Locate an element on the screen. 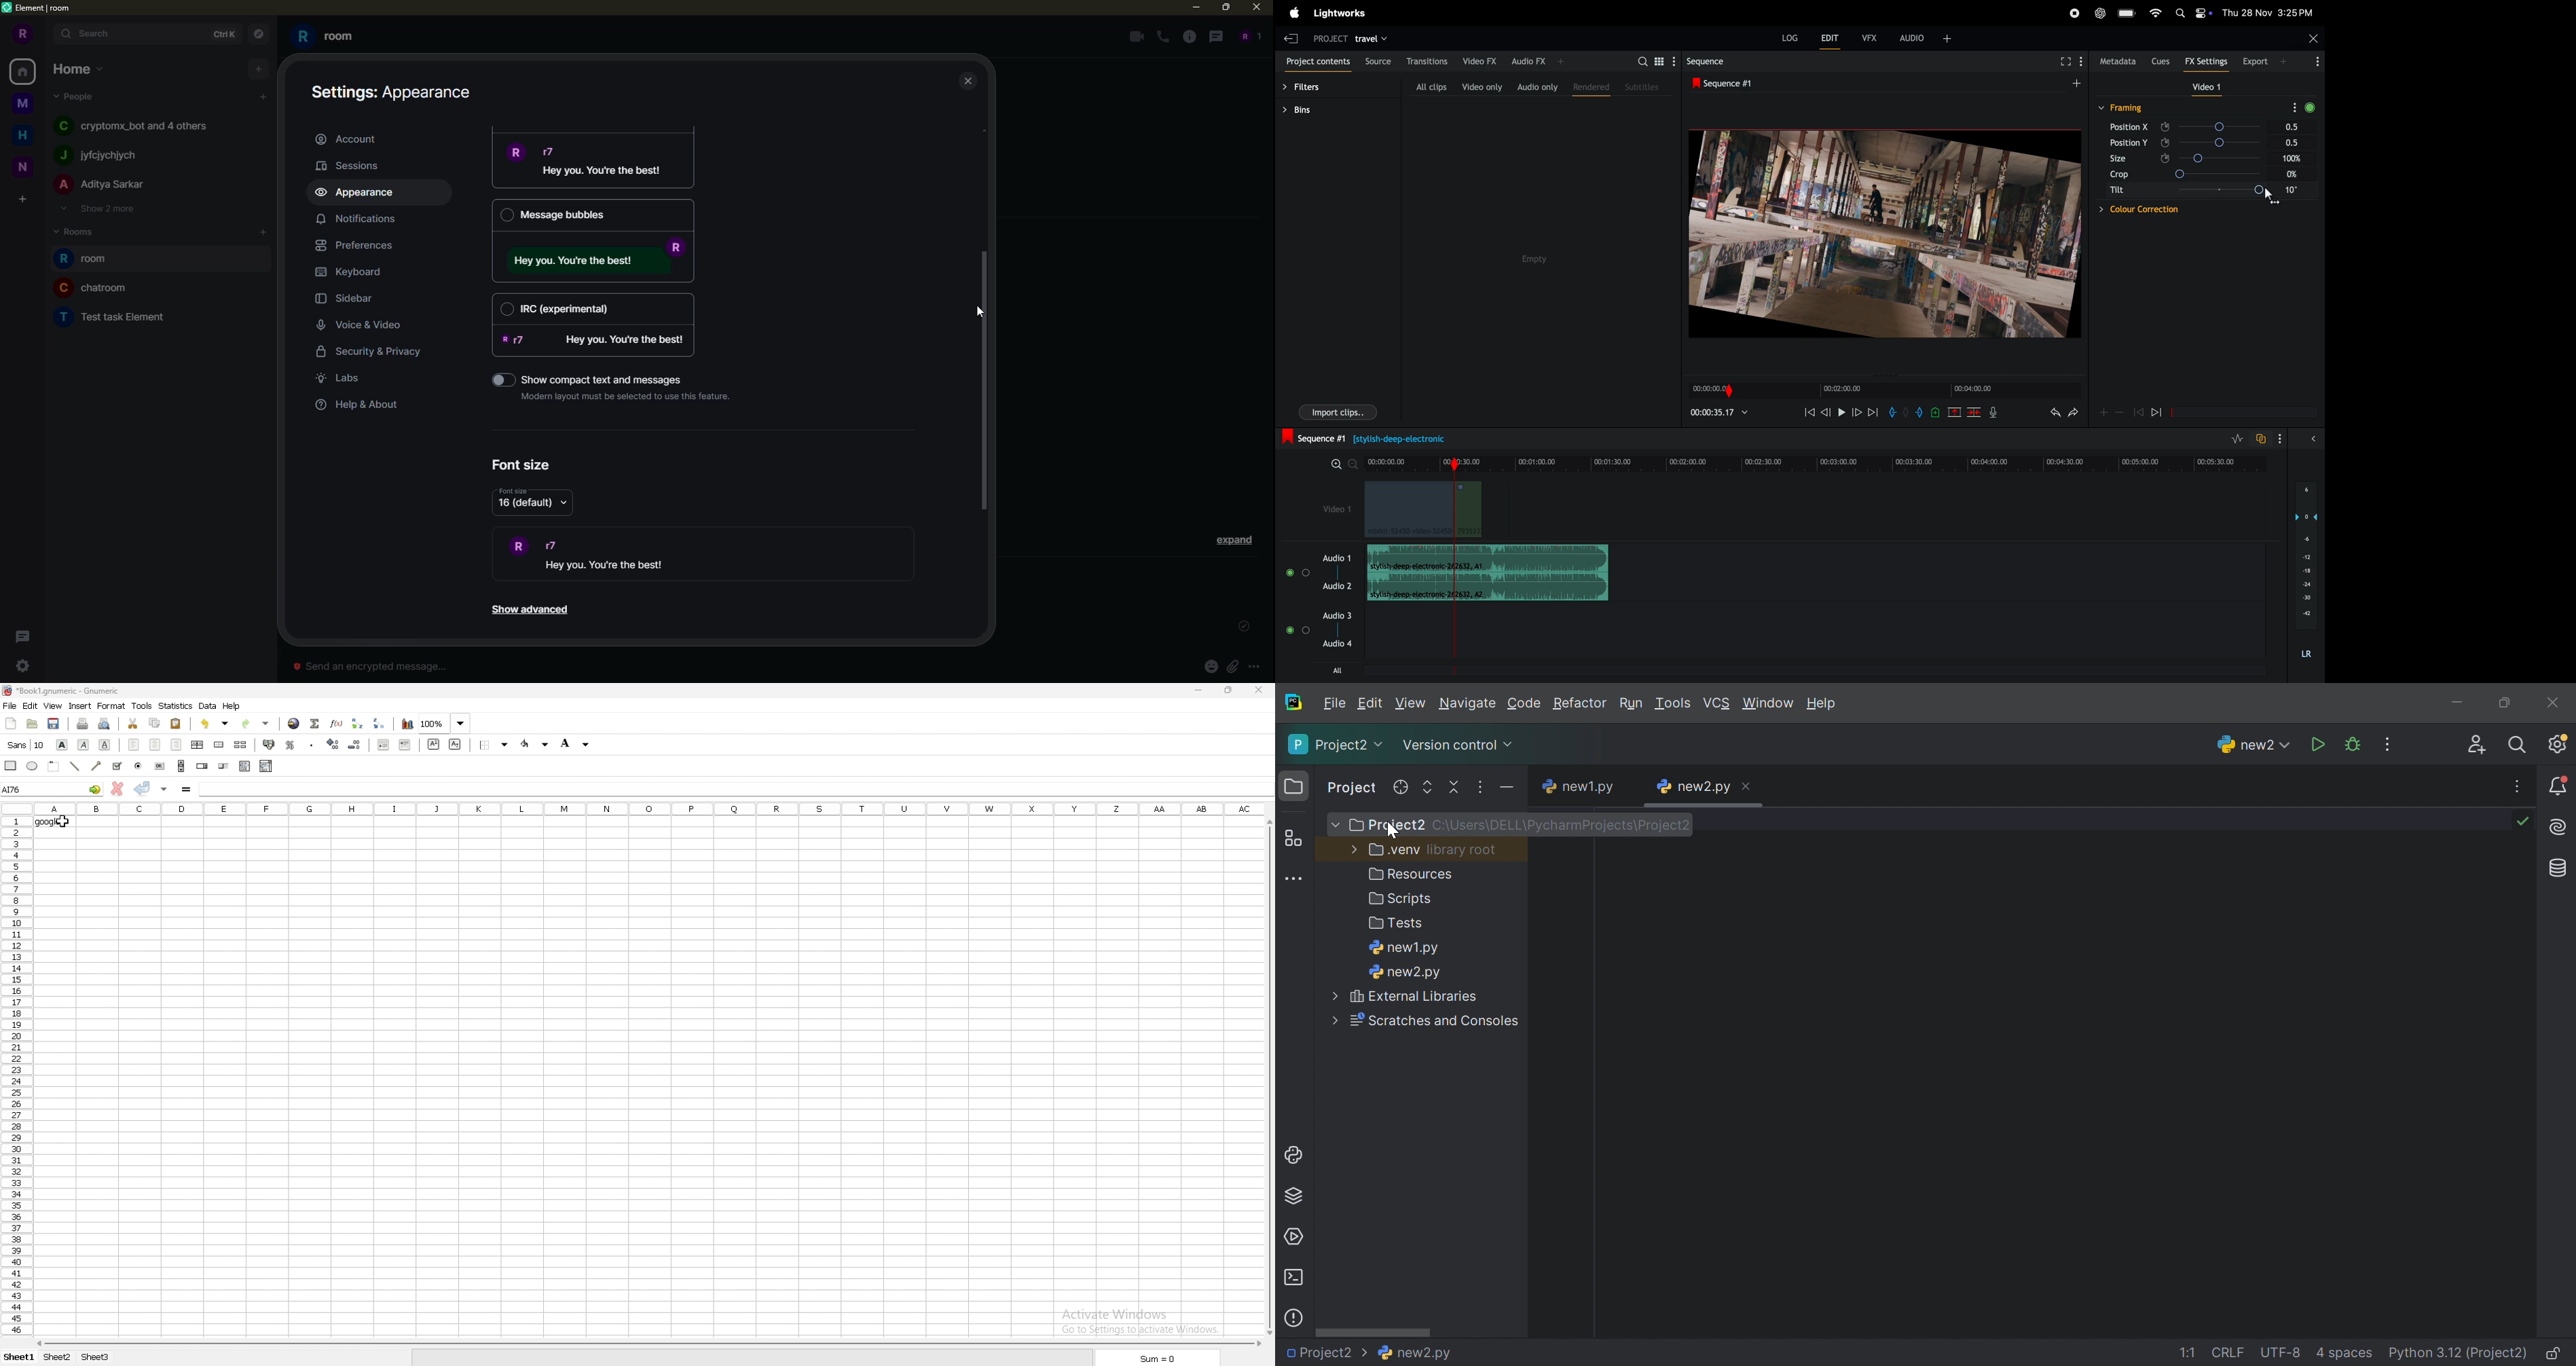  Scripts is located at coordinates (1401, 901).